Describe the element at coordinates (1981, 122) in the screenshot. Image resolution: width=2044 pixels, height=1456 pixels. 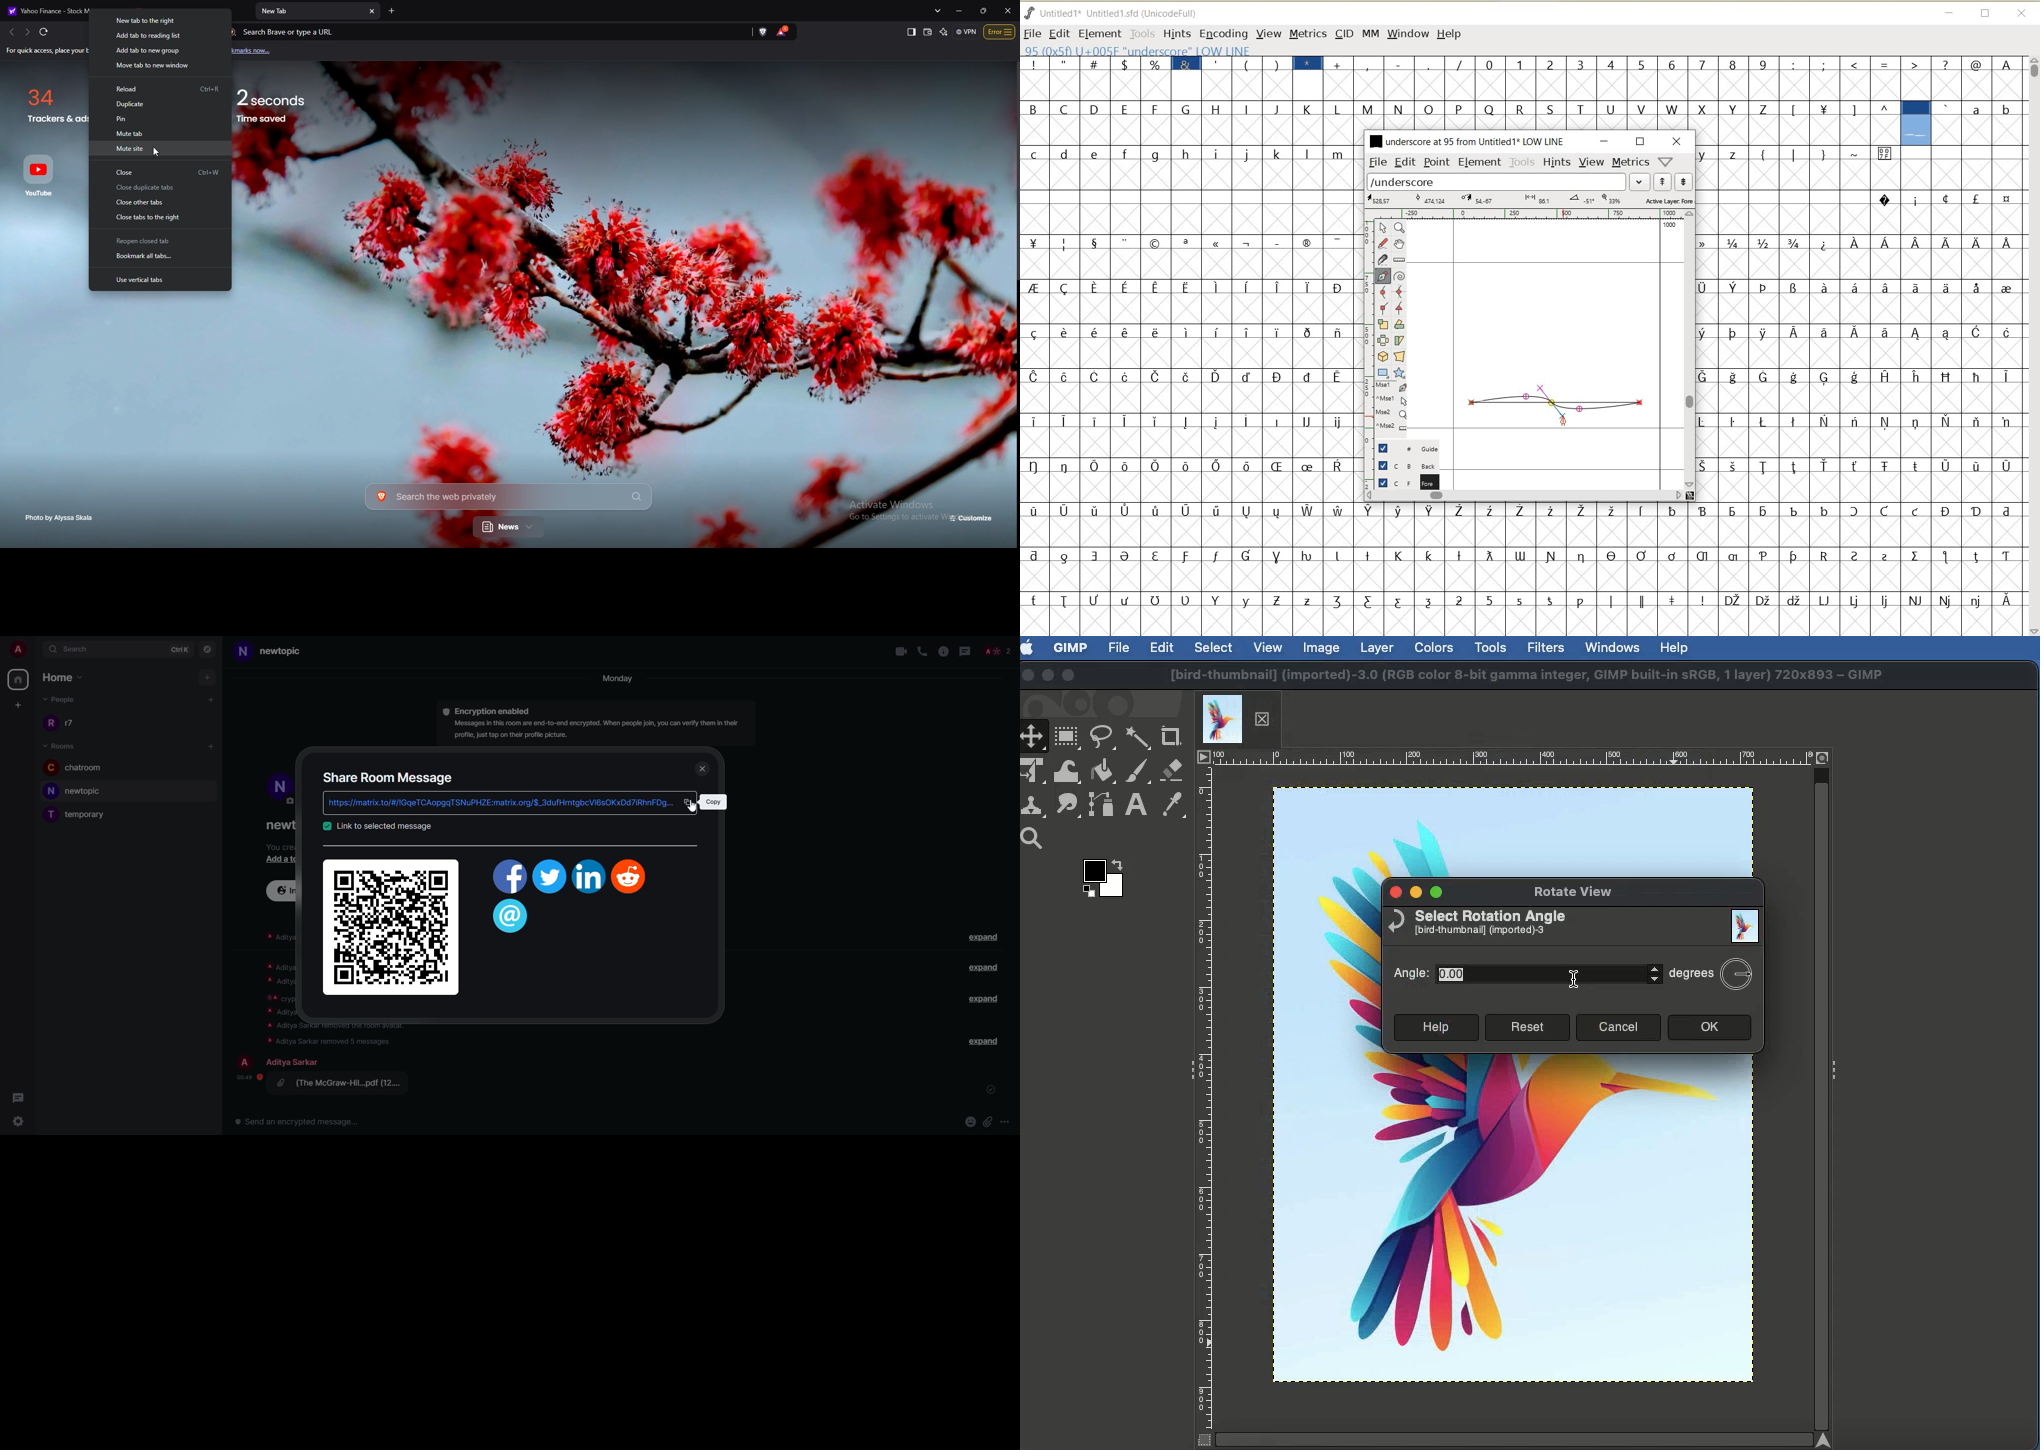
I see `GLYPHY CHARACTERS` at that location.